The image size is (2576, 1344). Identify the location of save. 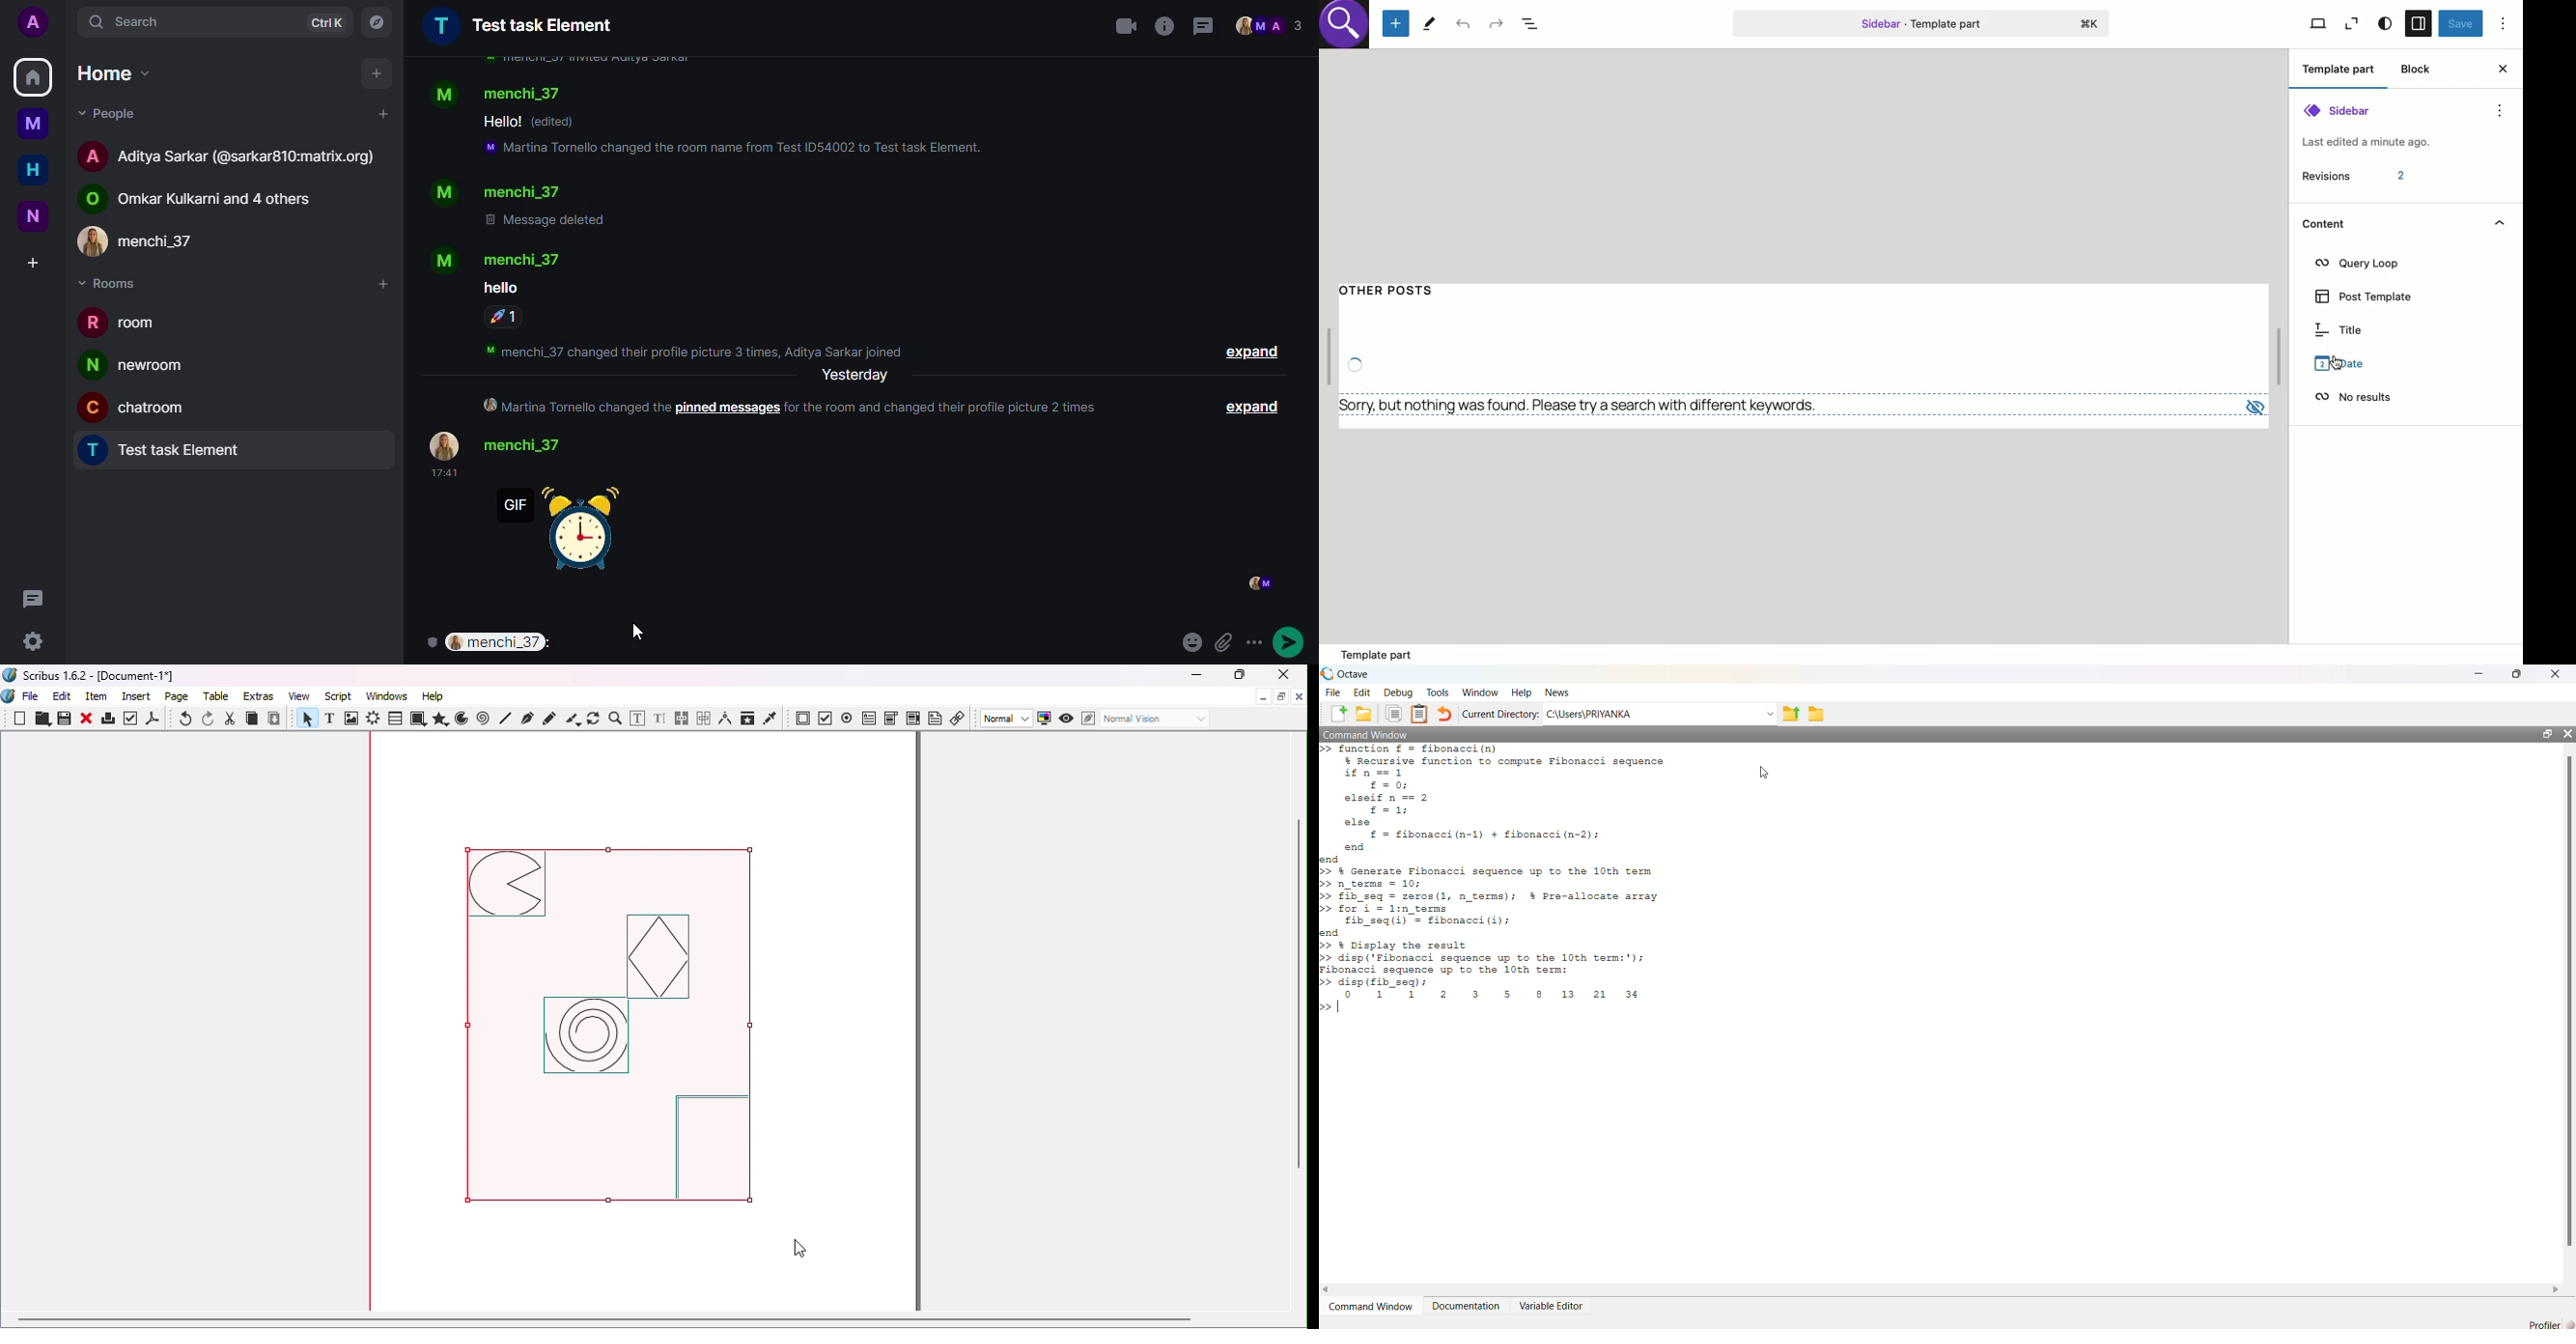
(1819, 714).